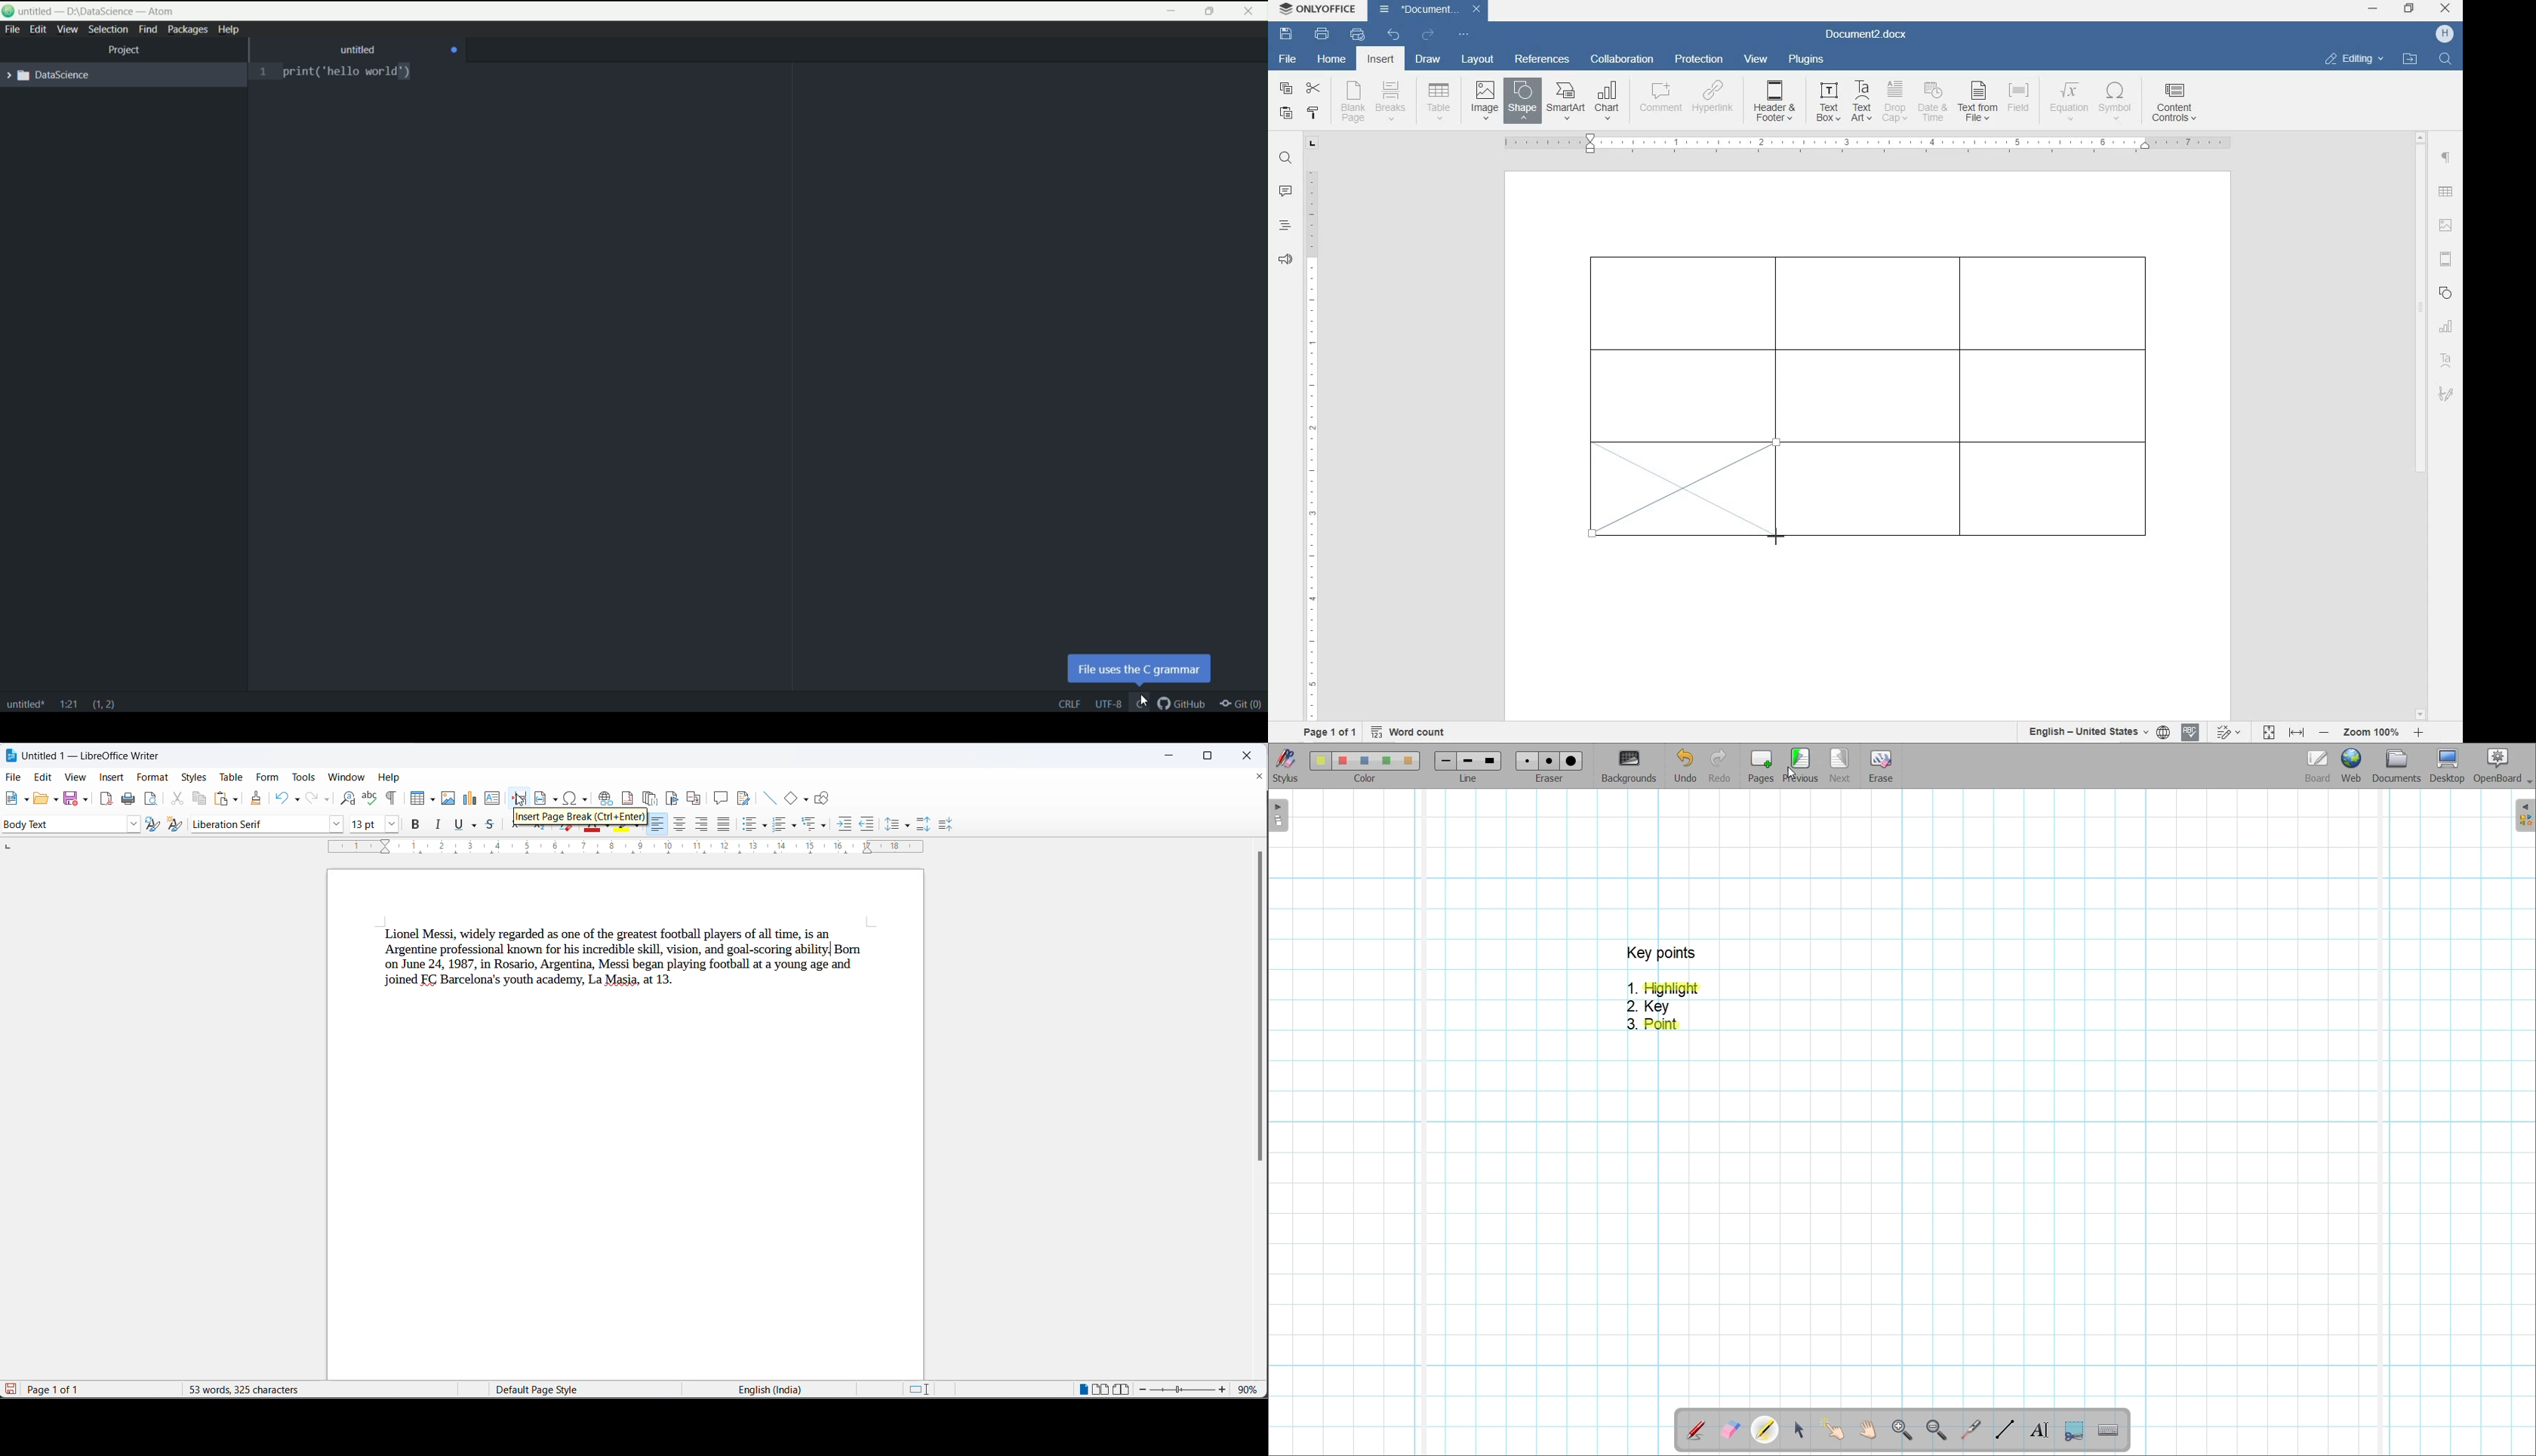  I want to click on ruler, so click(1311, 440).